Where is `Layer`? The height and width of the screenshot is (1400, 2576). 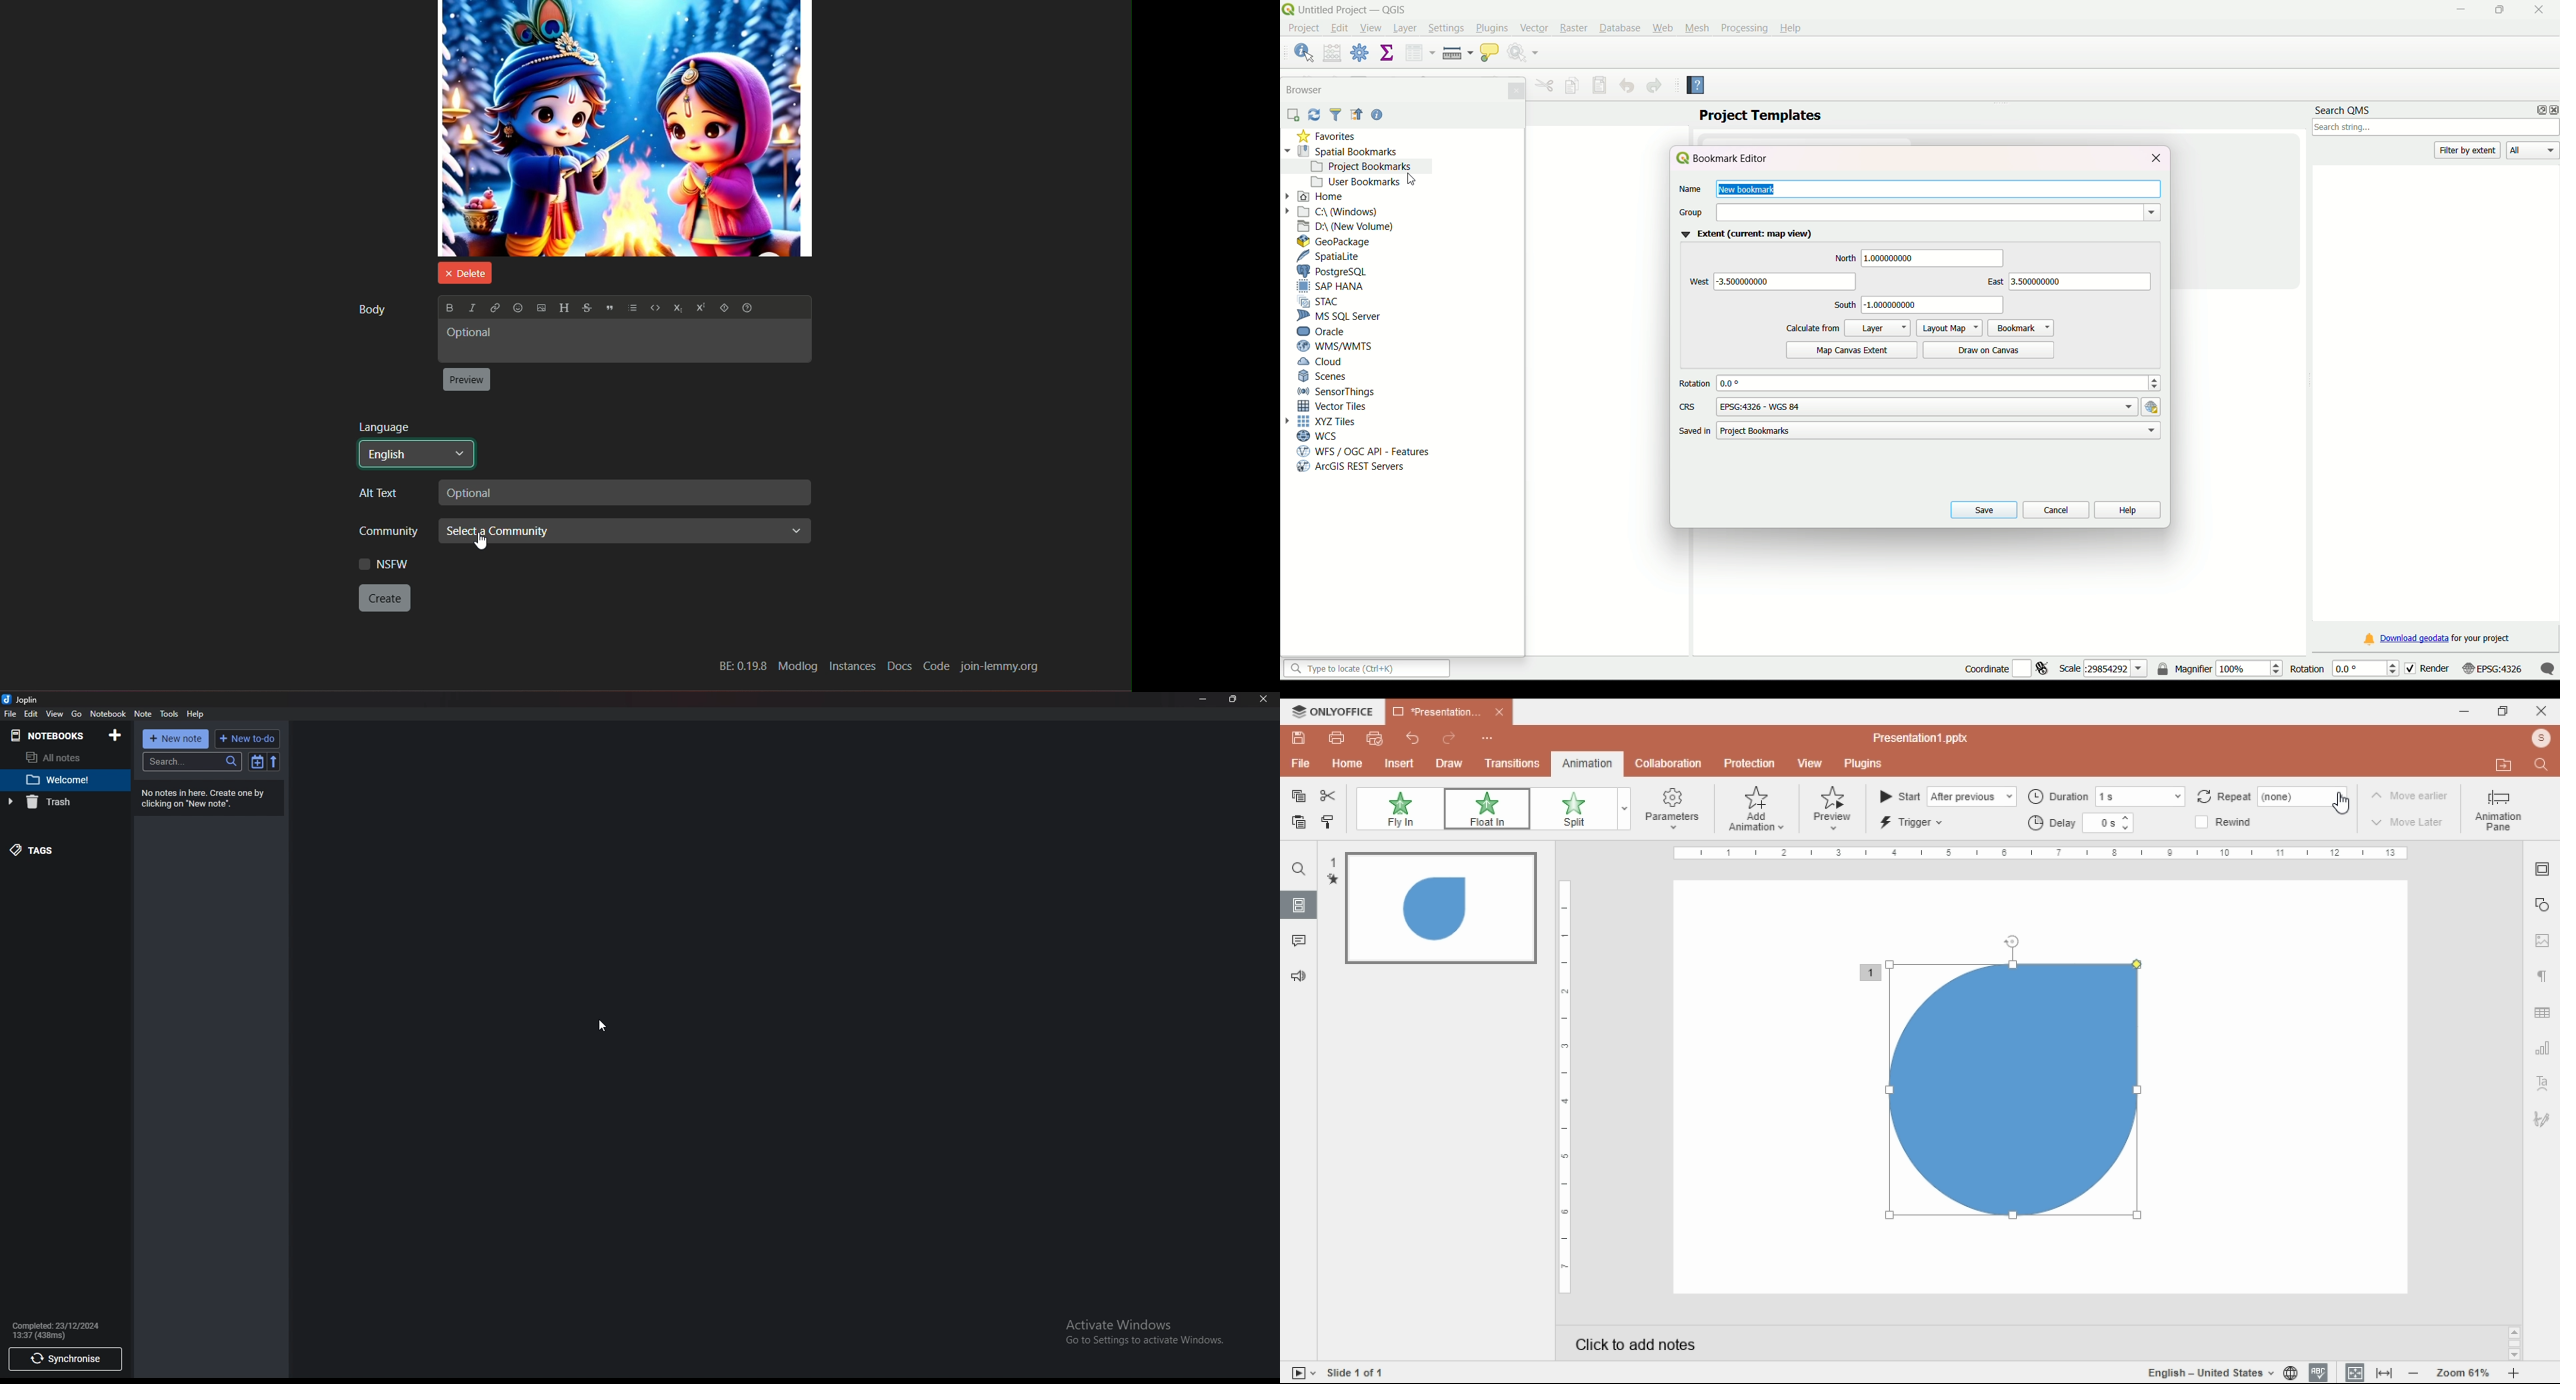 Layer is located at coordinates (1878, 329).